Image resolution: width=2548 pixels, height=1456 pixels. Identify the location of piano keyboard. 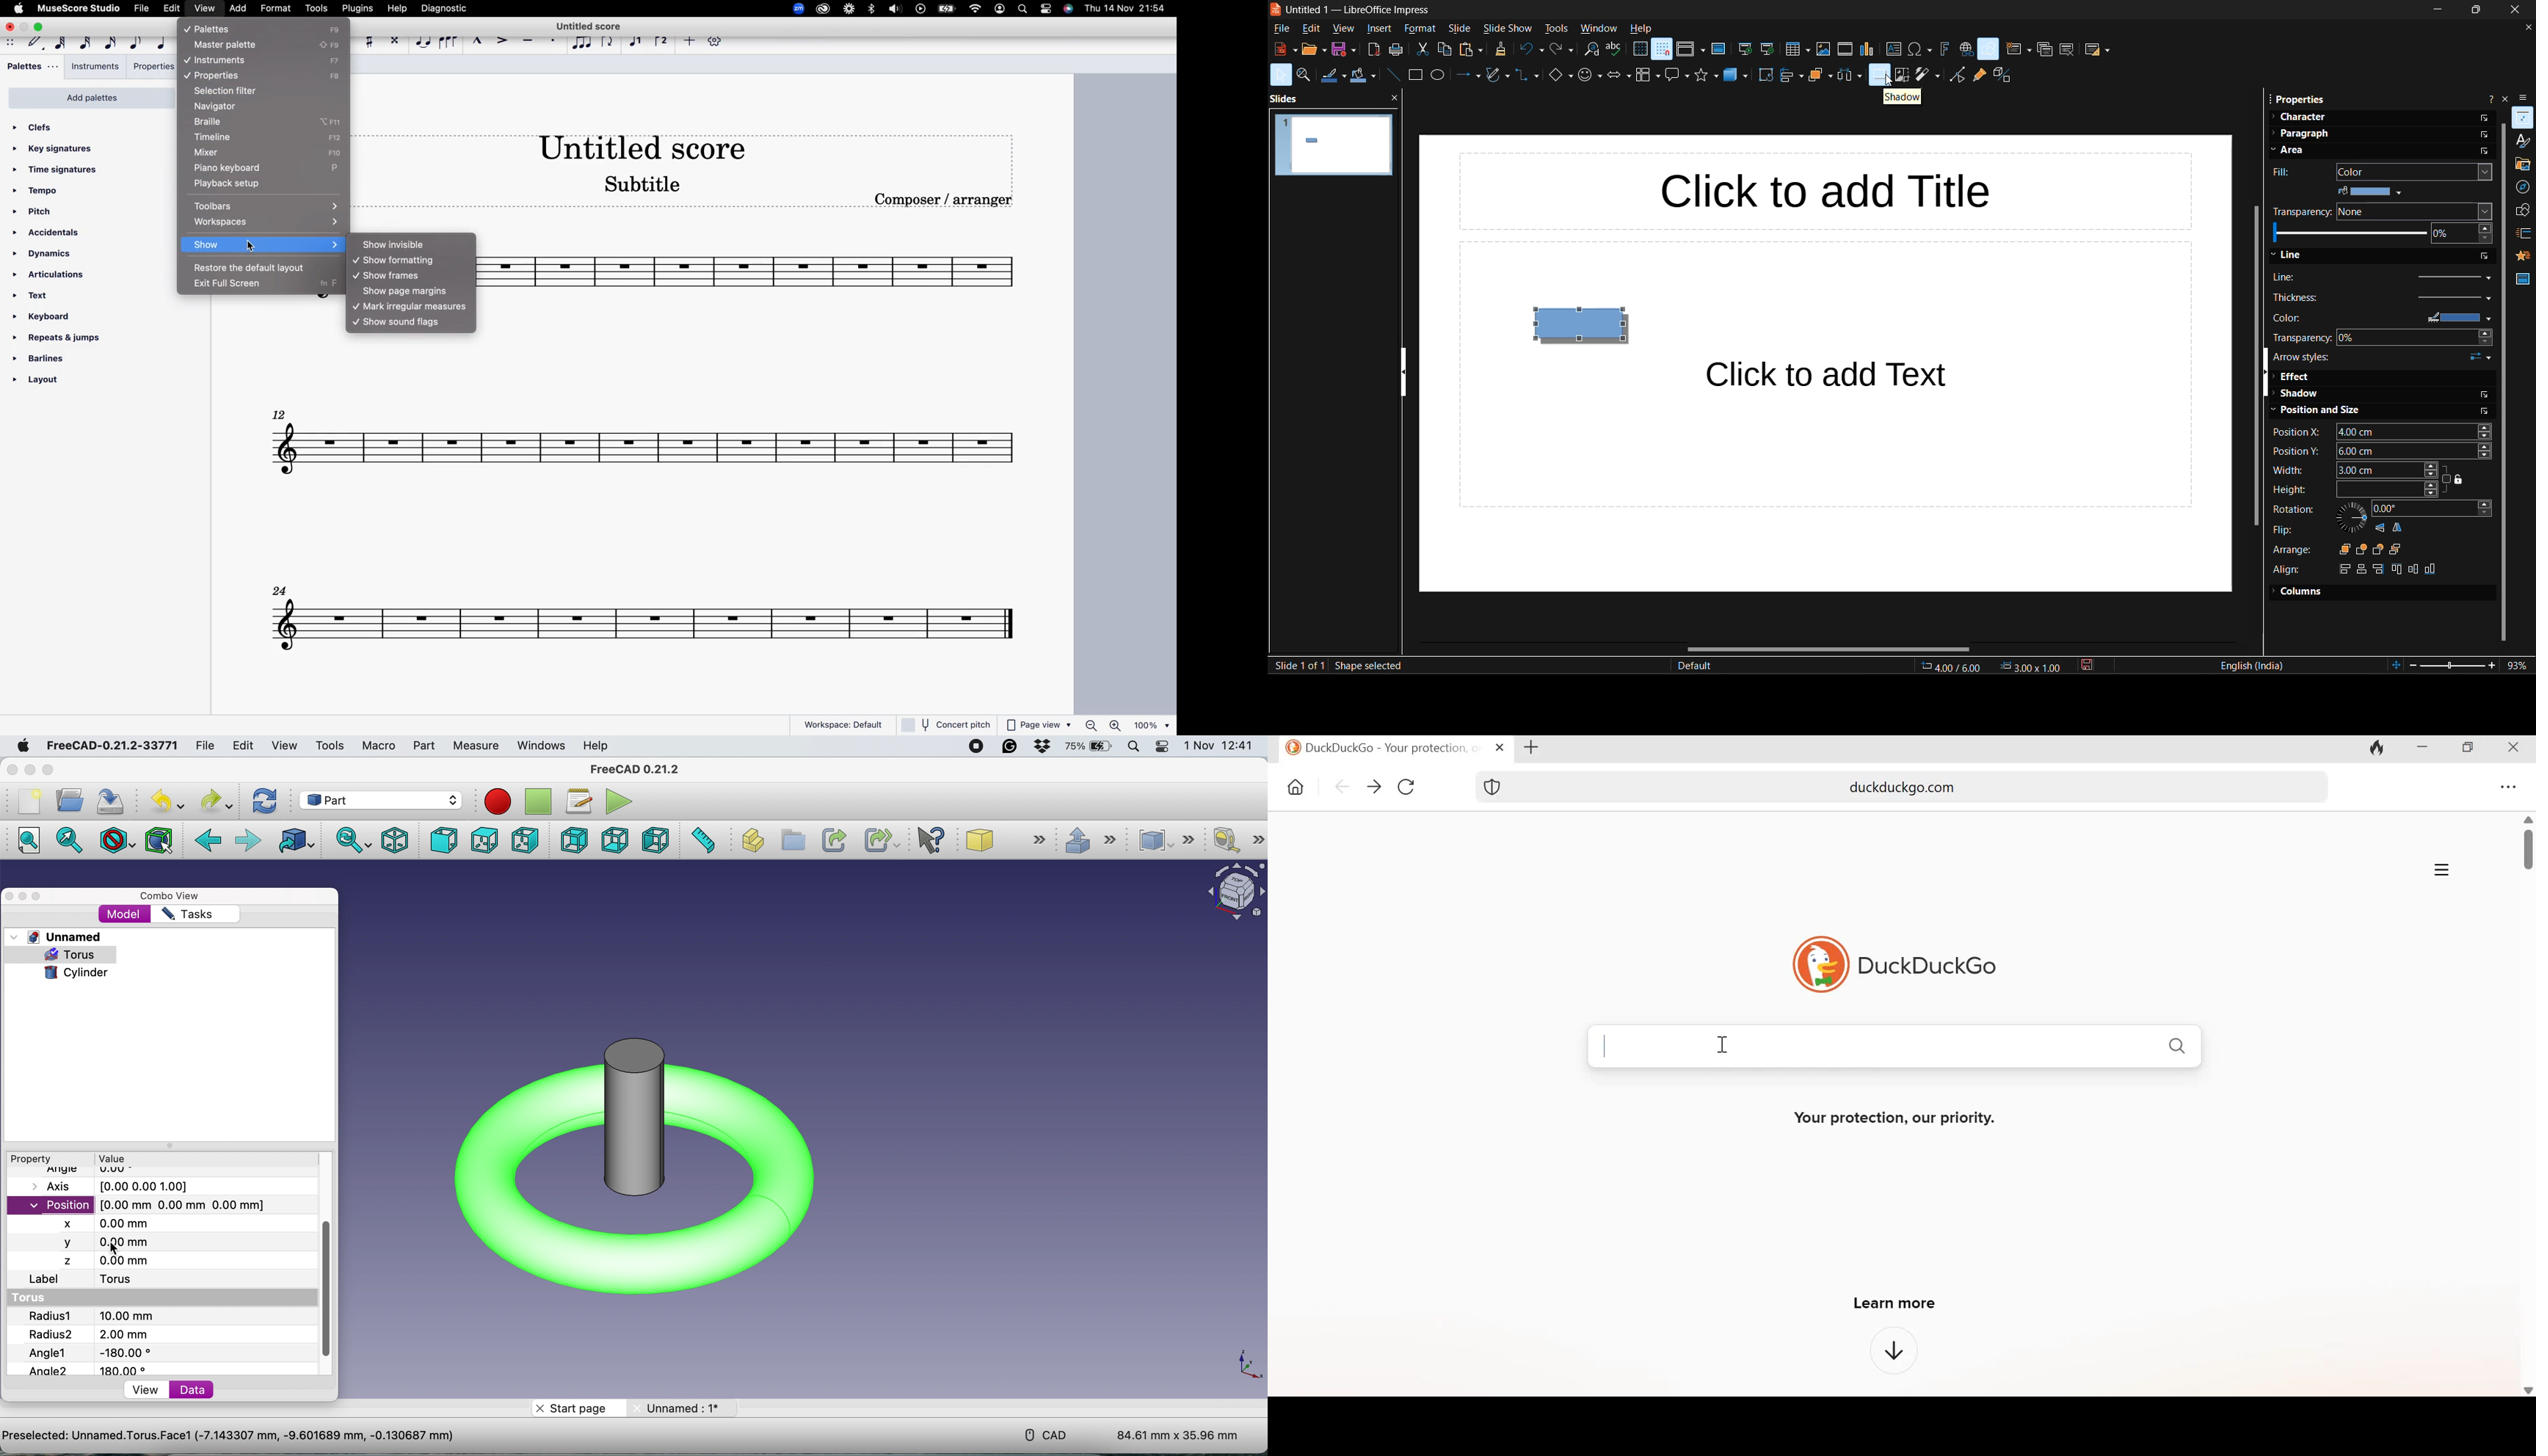
(245, 167).